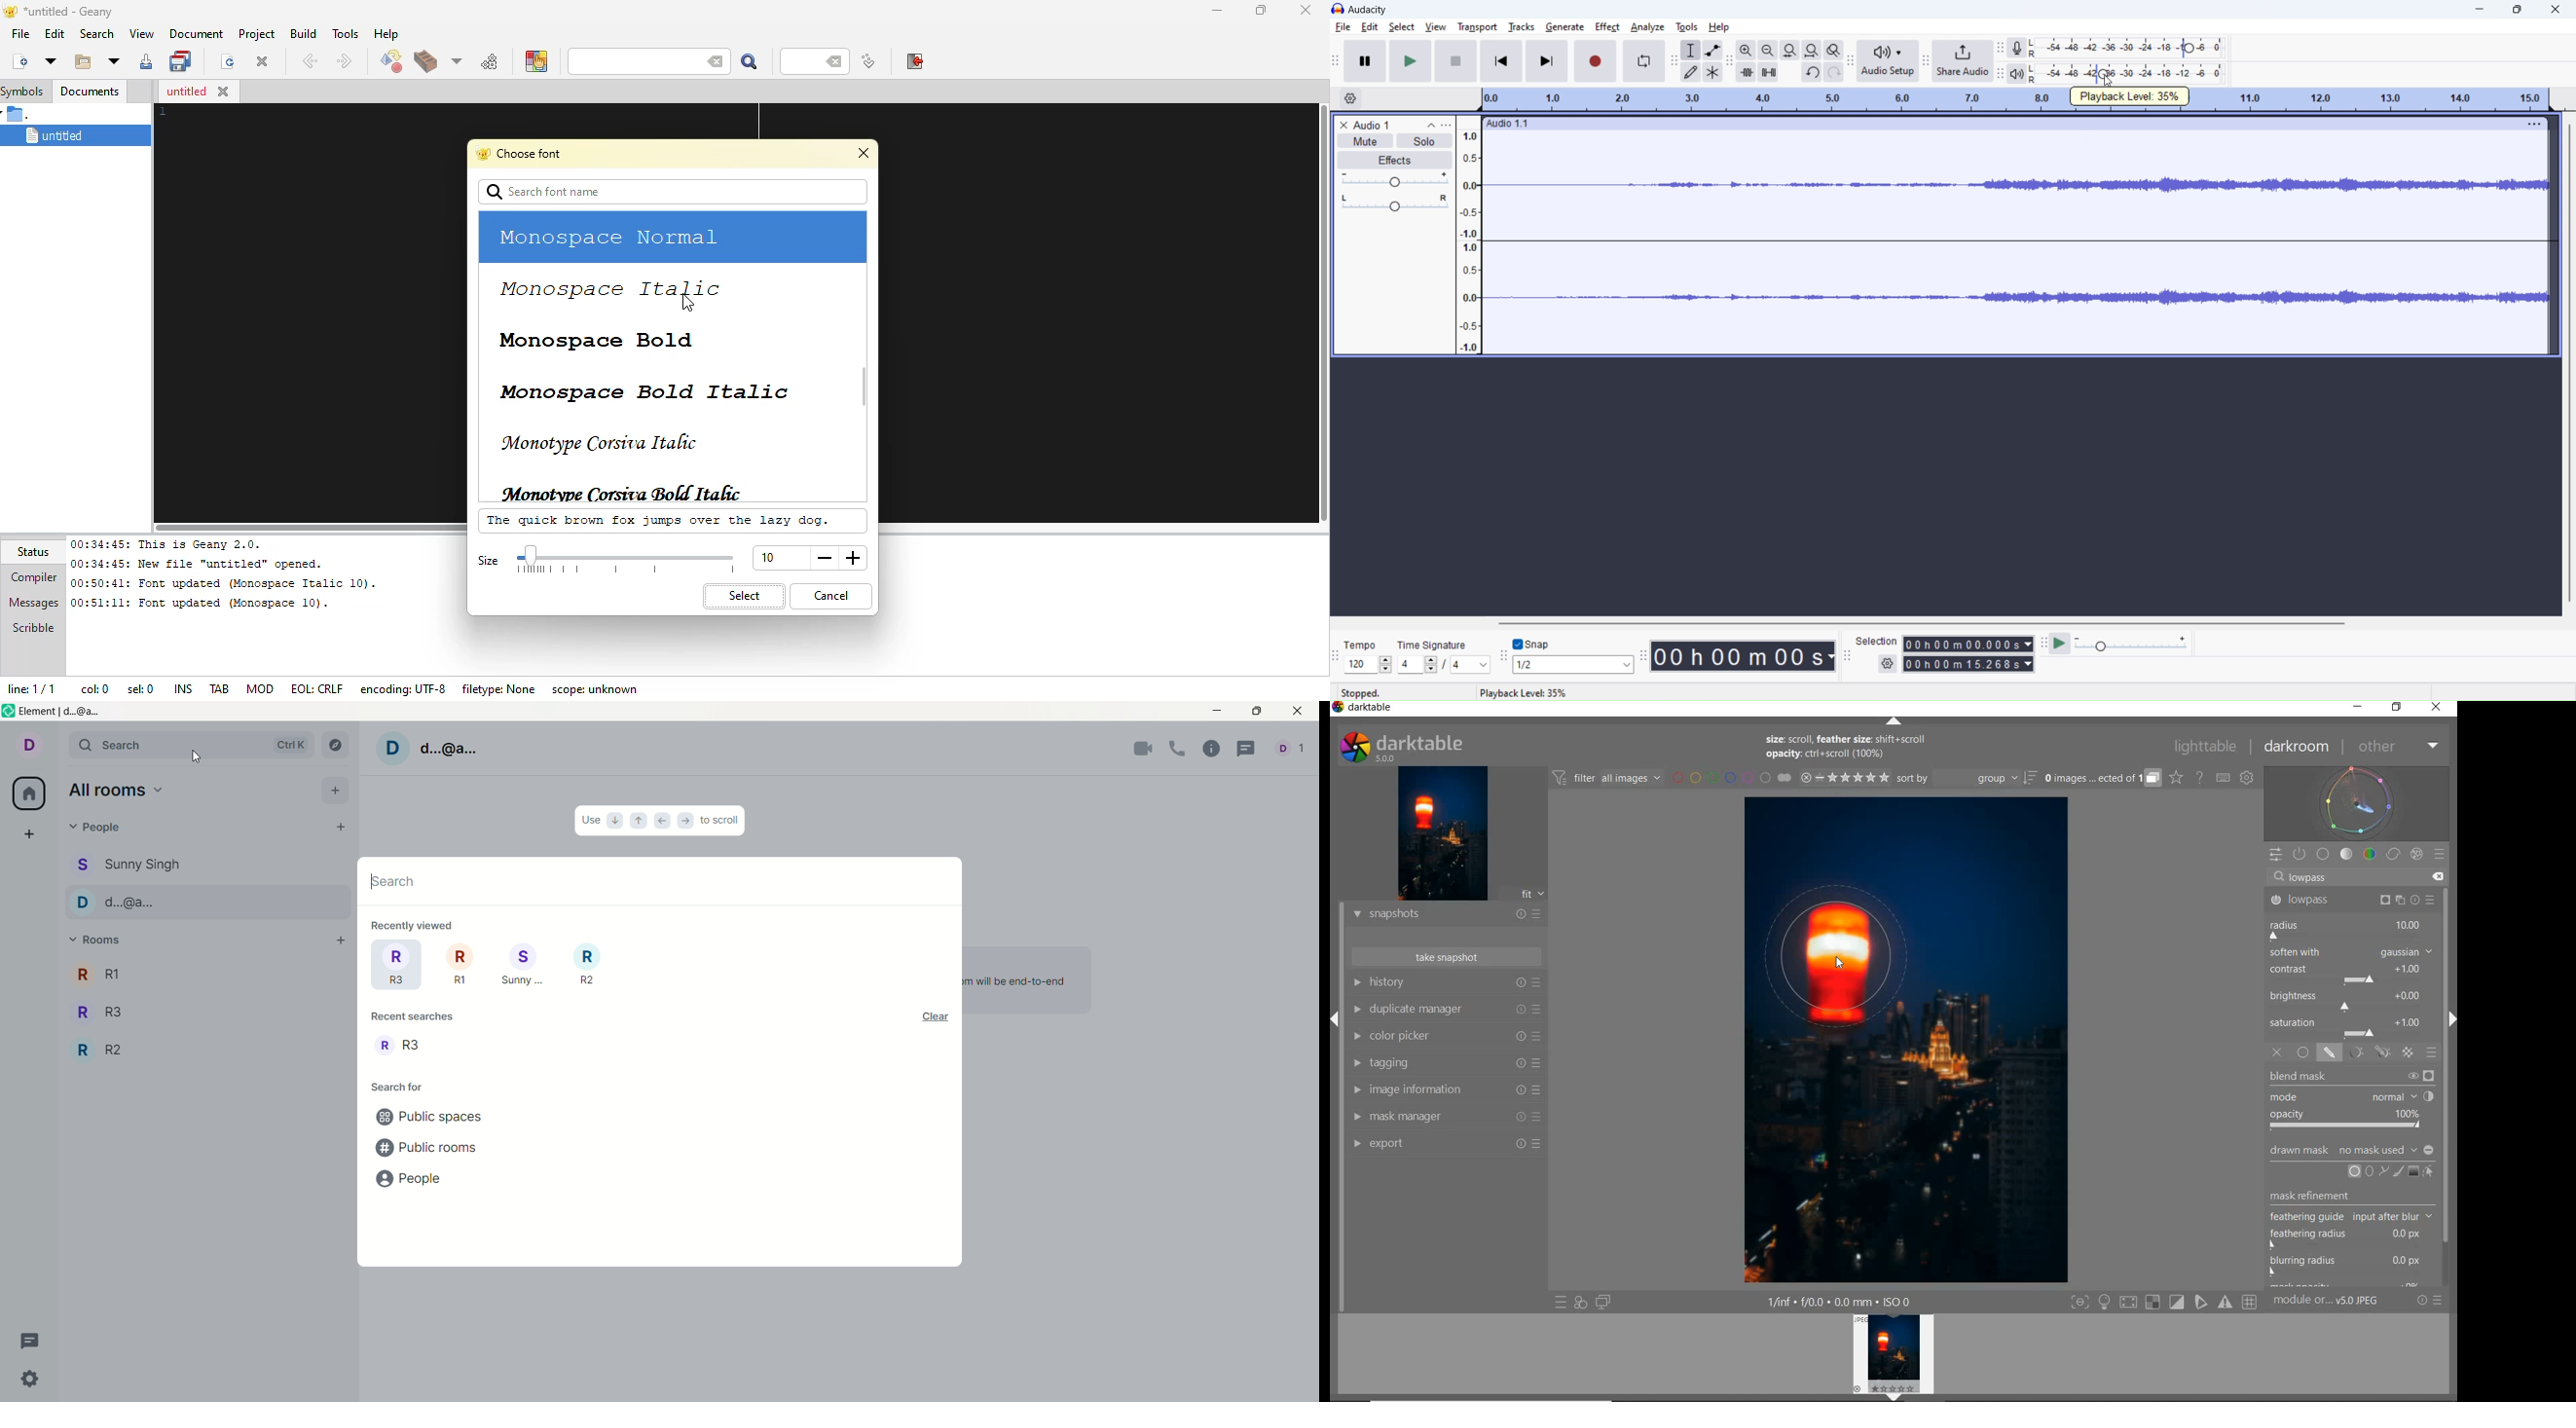  Describe the element at coordinates (836, 62) in the screenshot. I see `back space` at that location.